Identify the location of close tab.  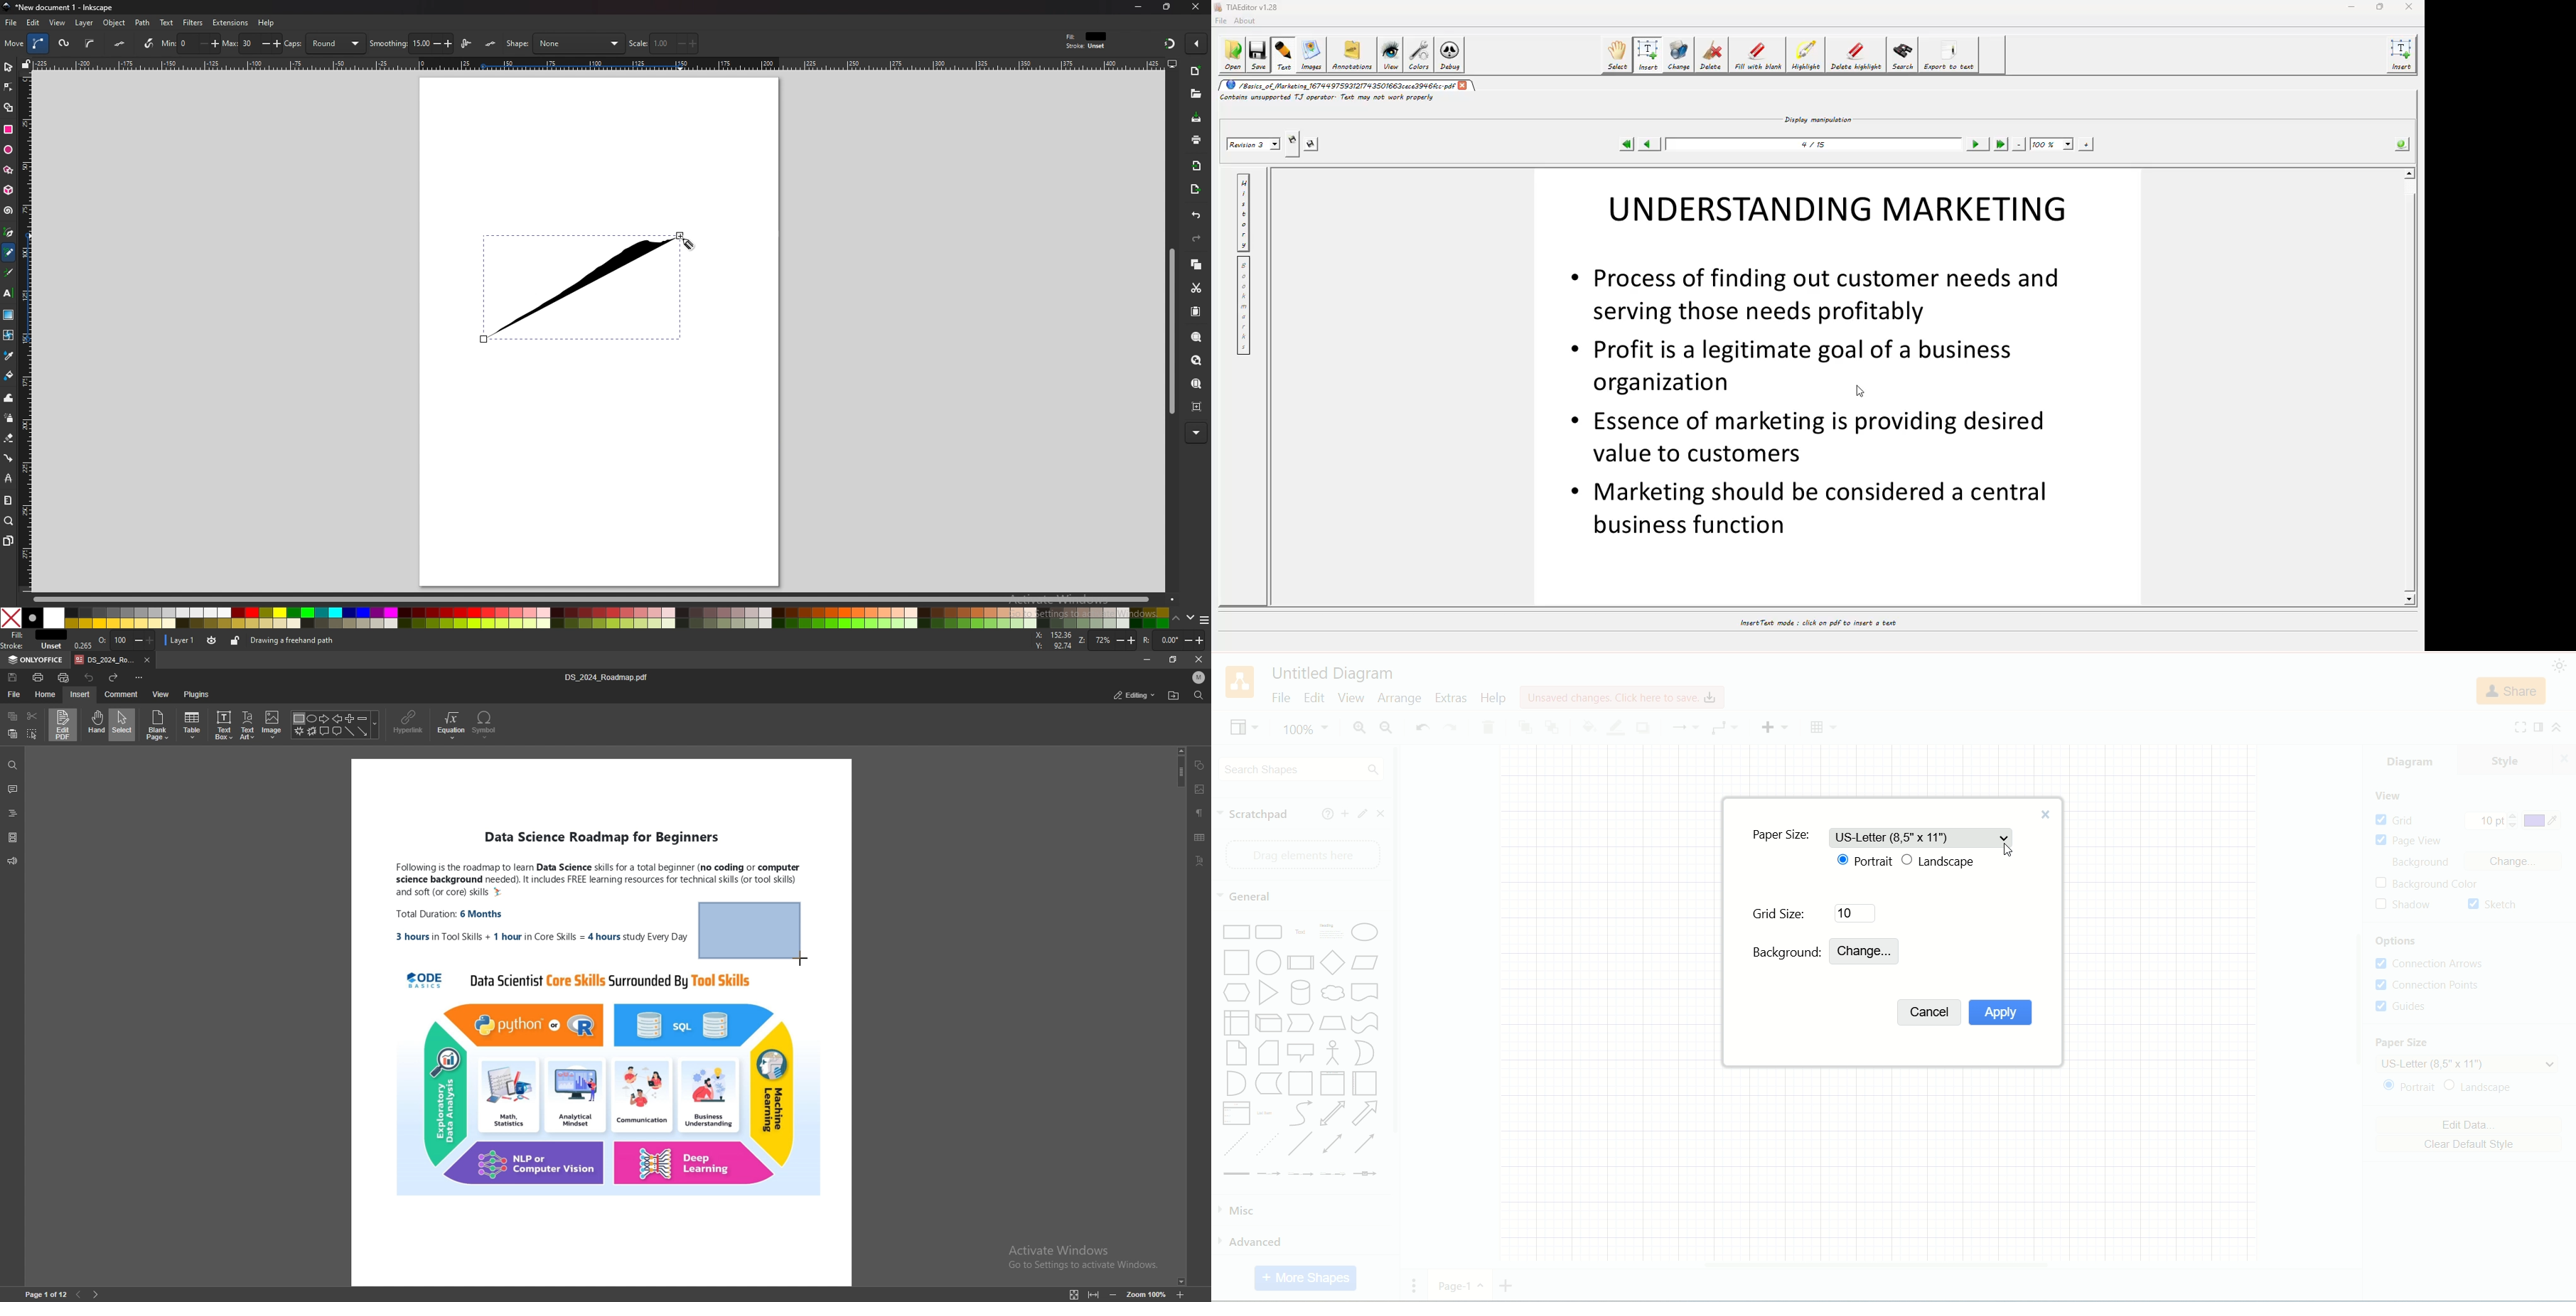
(148, 660).